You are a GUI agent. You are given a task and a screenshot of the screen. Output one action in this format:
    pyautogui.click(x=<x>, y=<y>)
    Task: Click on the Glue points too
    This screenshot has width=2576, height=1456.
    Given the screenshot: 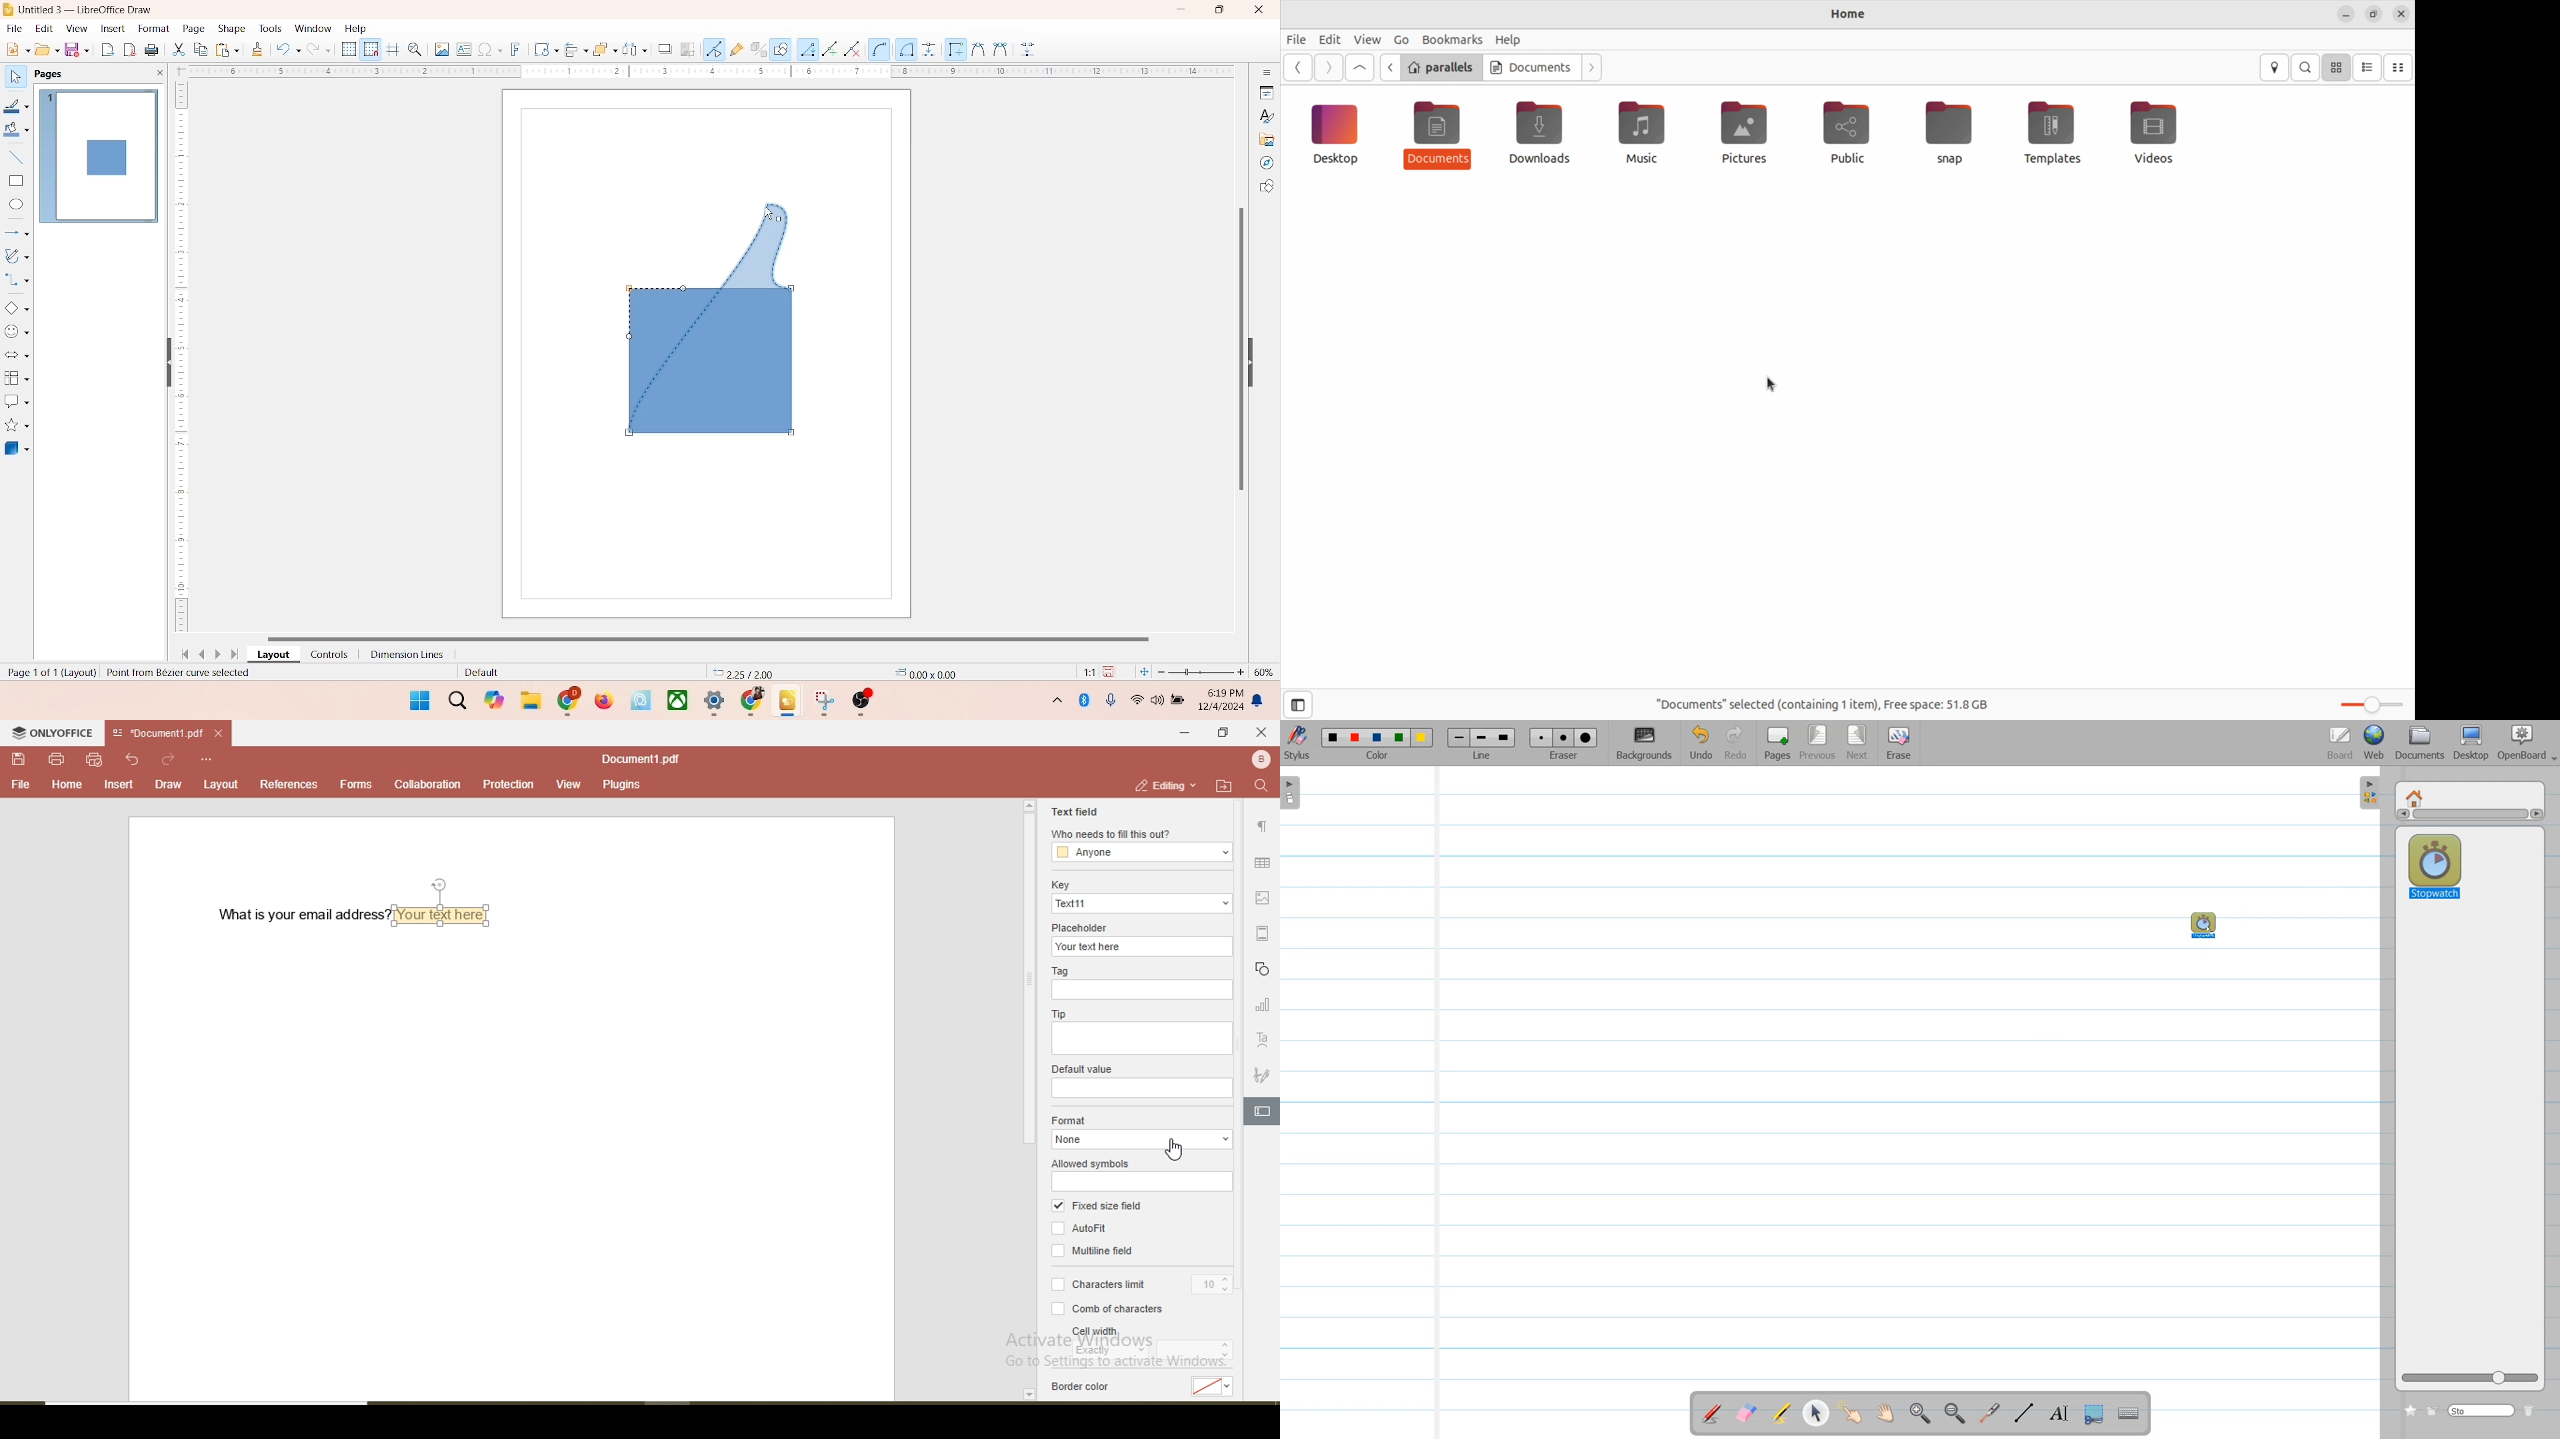 What is the action you would take?
    pyautogui.click(x=1029, y=50)
    